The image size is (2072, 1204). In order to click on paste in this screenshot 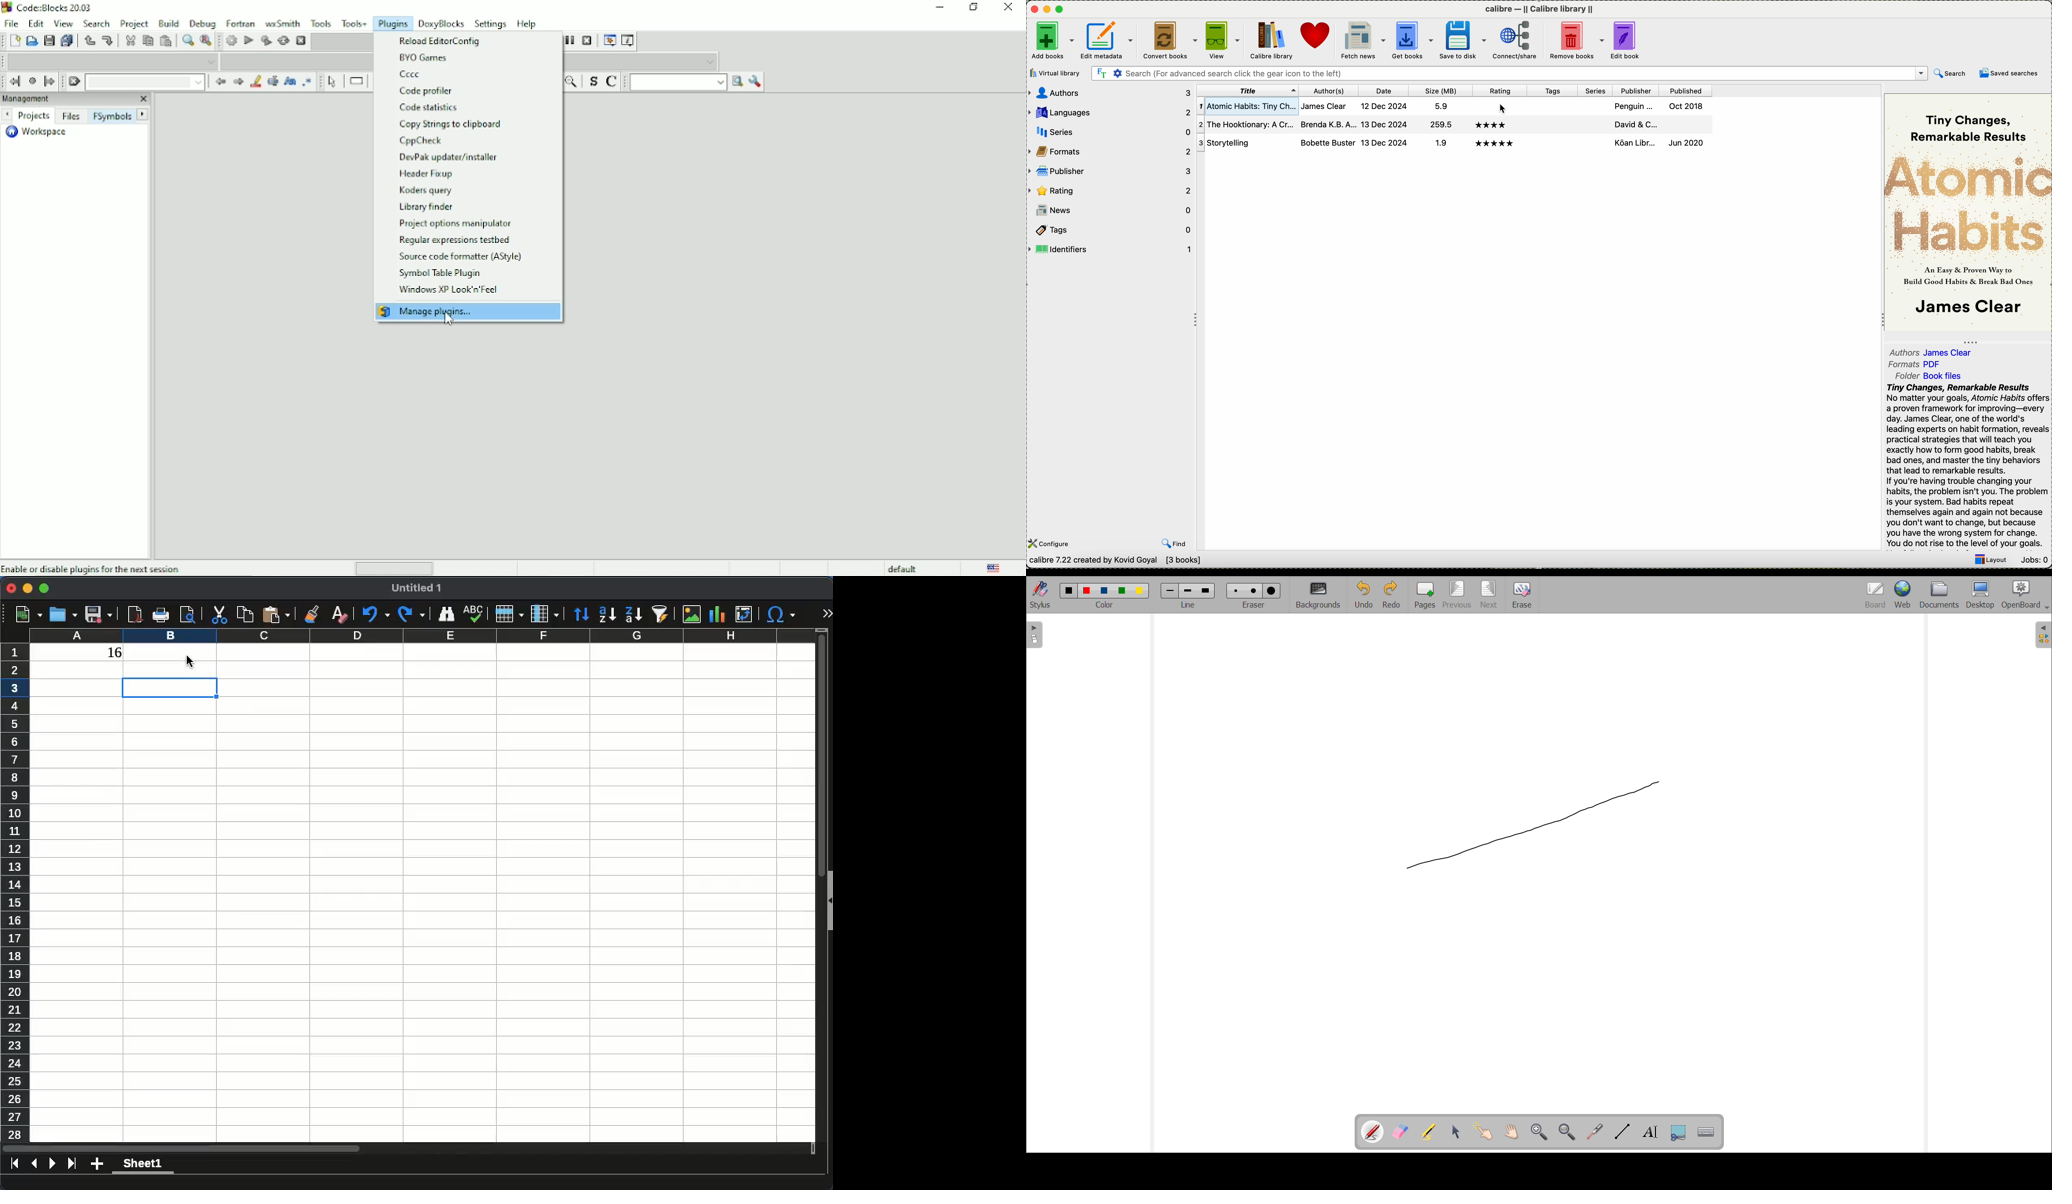, I will do `click(276, 615)`.